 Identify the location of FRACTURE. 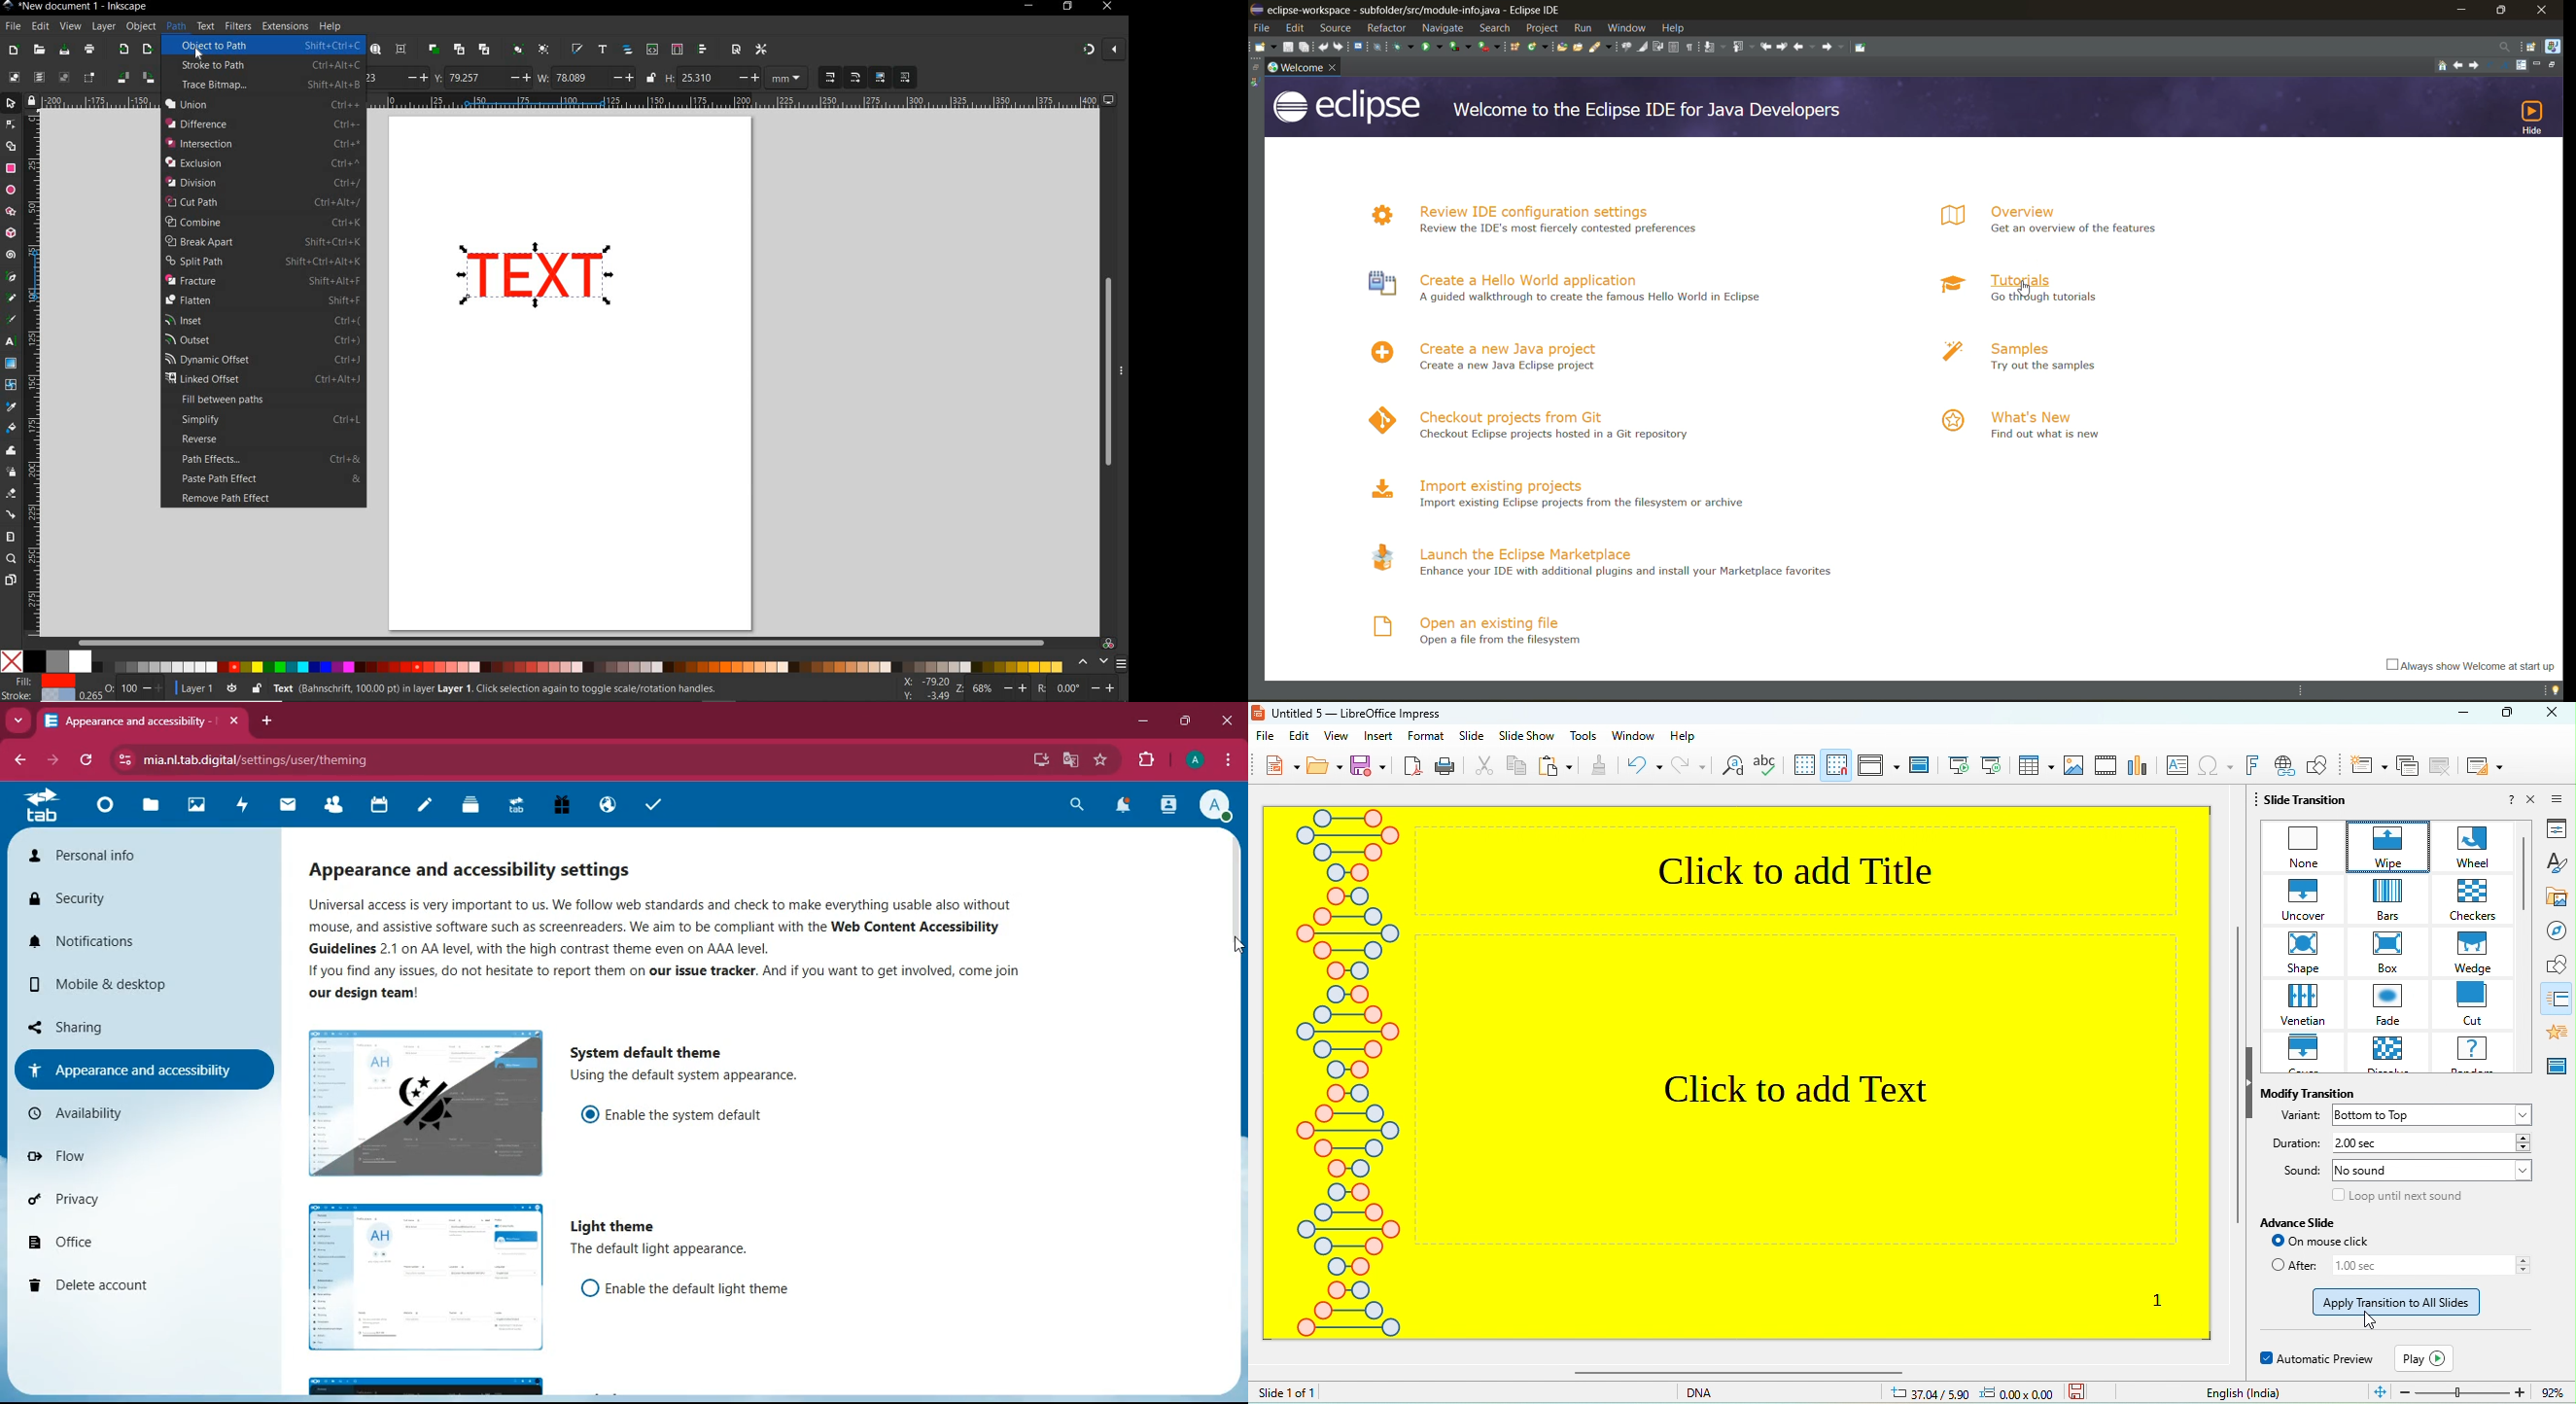
(262, 281).